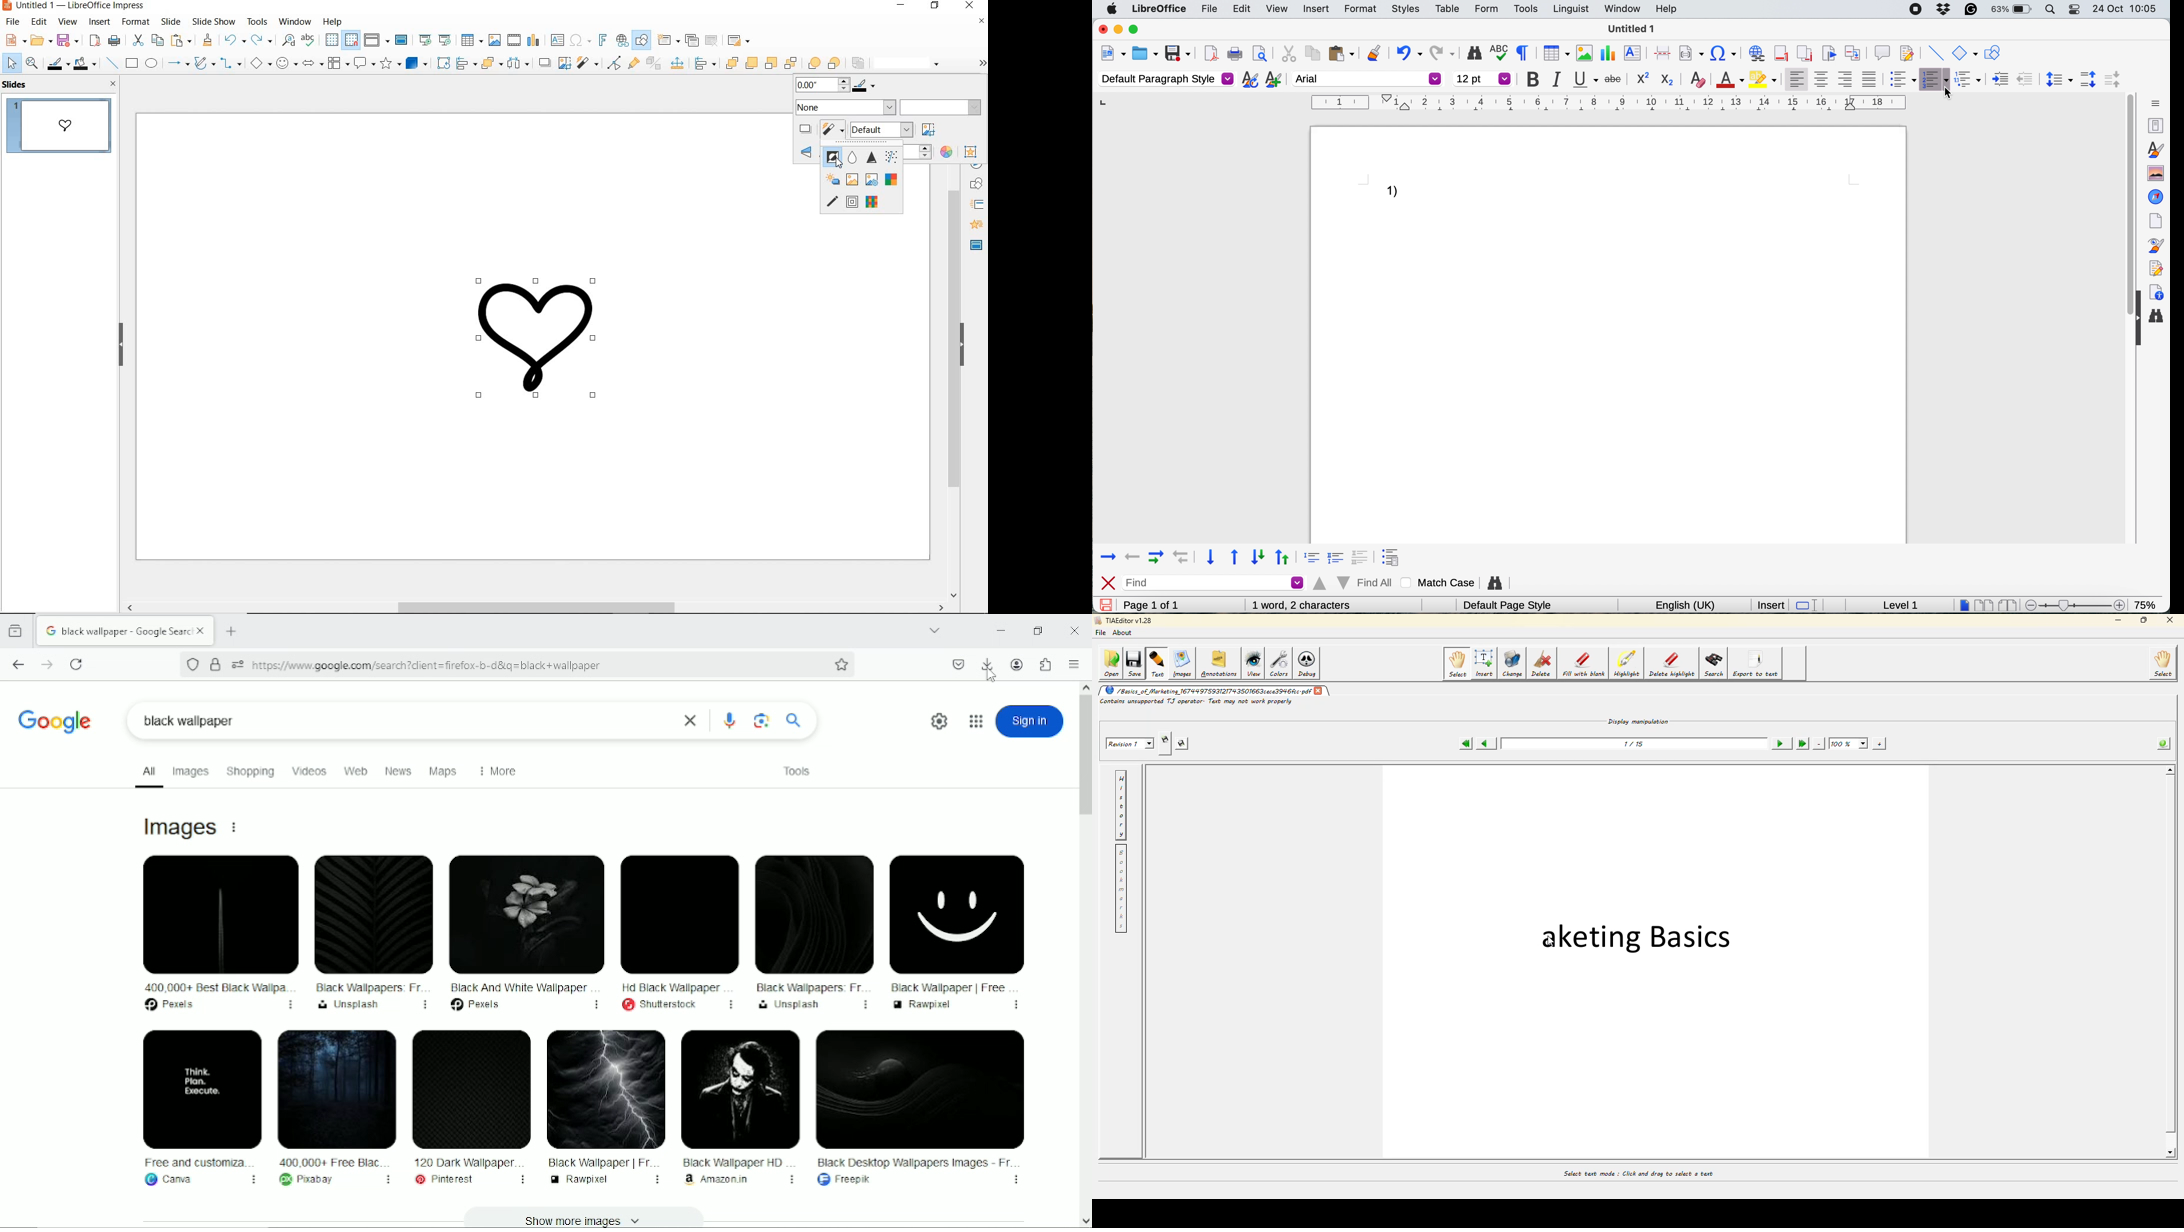  Describe the element at coordinates (261, 41) in the screenshot. I see `redo` at that location.